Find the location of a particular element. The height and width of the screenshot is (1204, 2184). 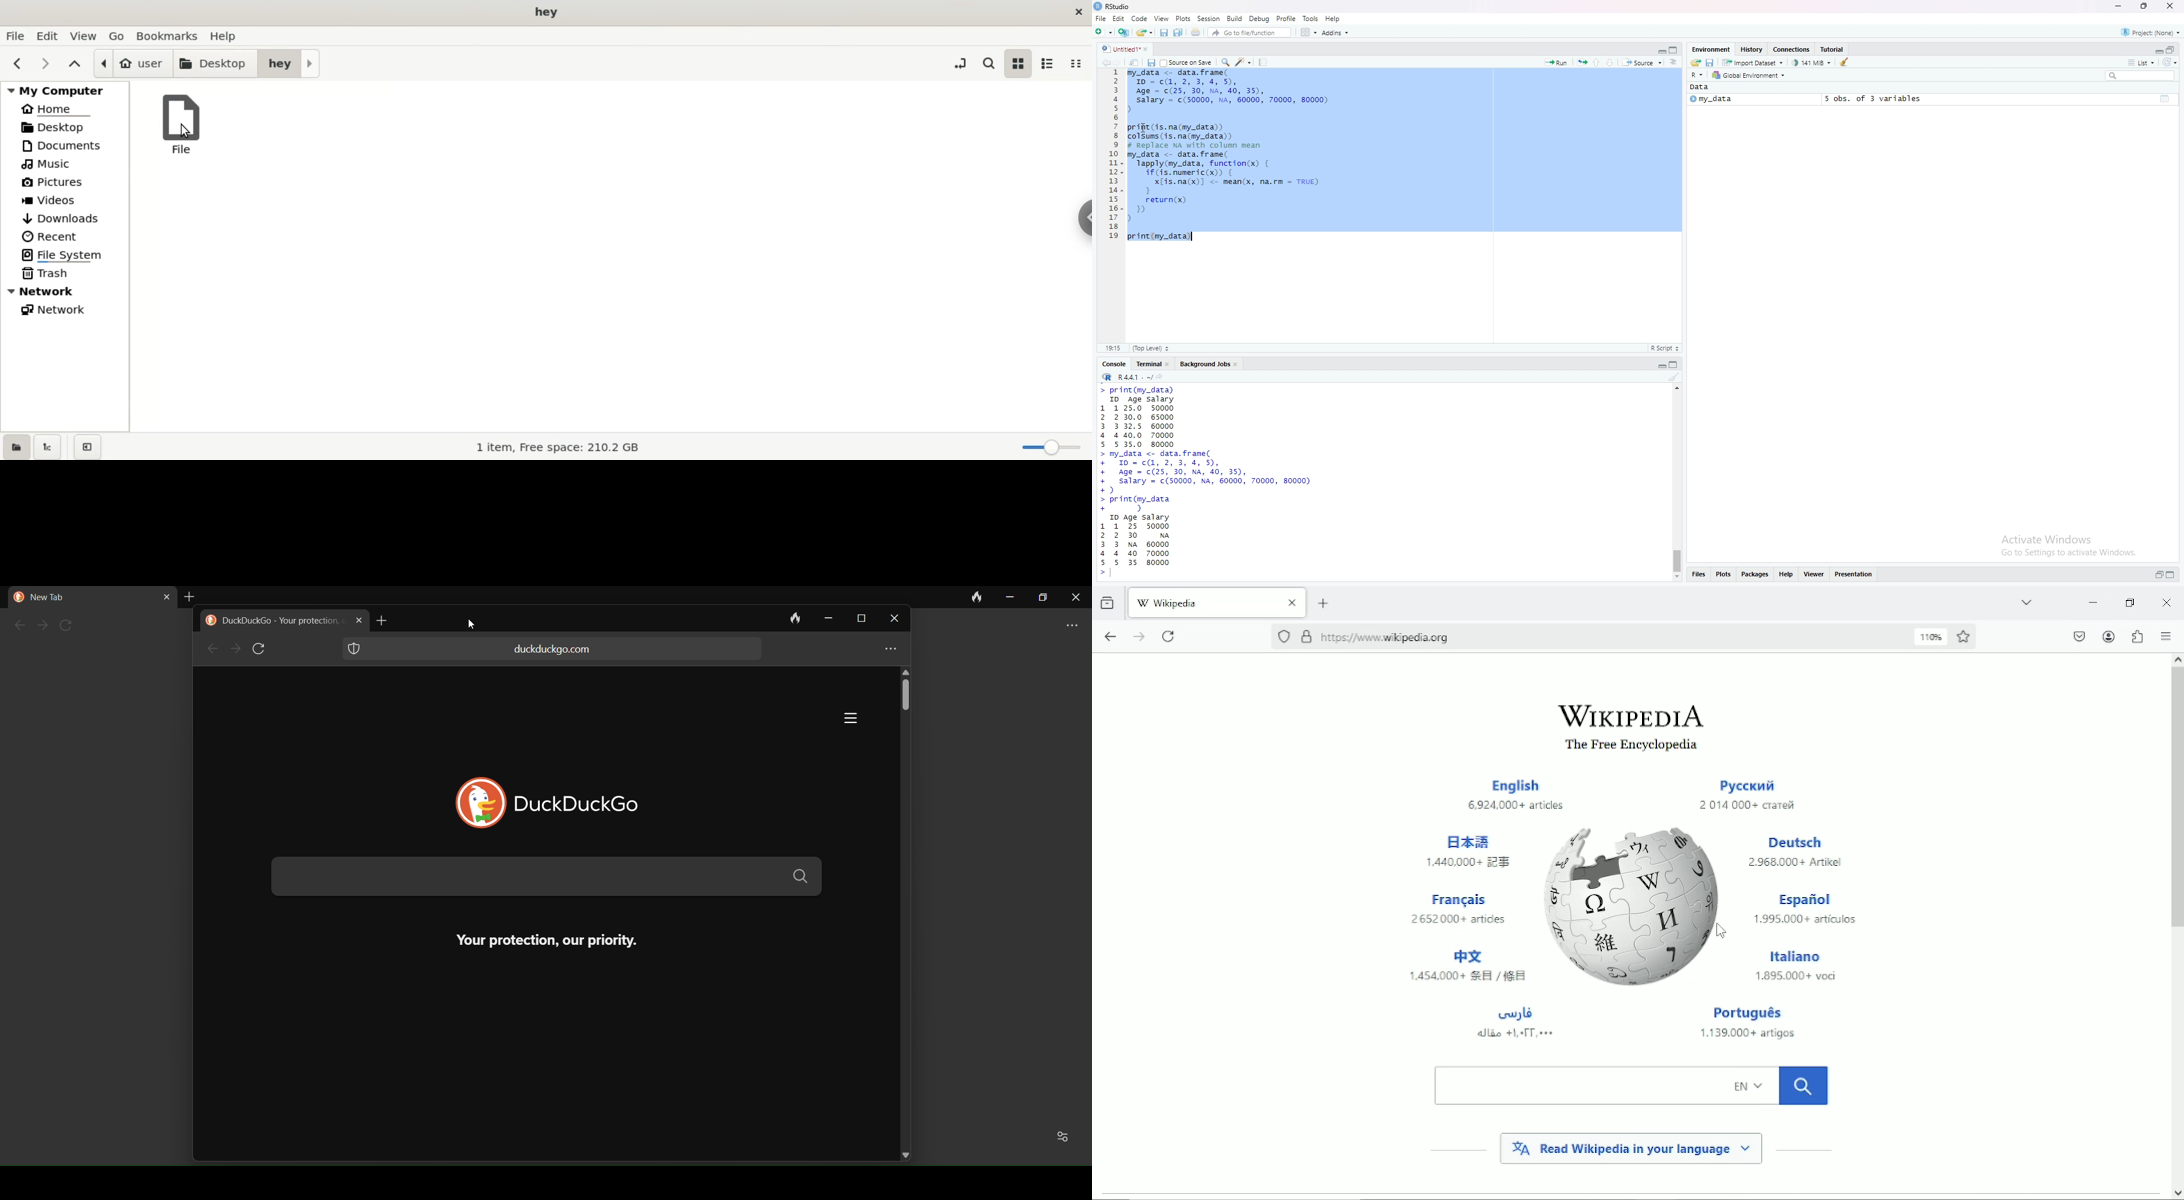

view is located at coordinates (1161, 18).